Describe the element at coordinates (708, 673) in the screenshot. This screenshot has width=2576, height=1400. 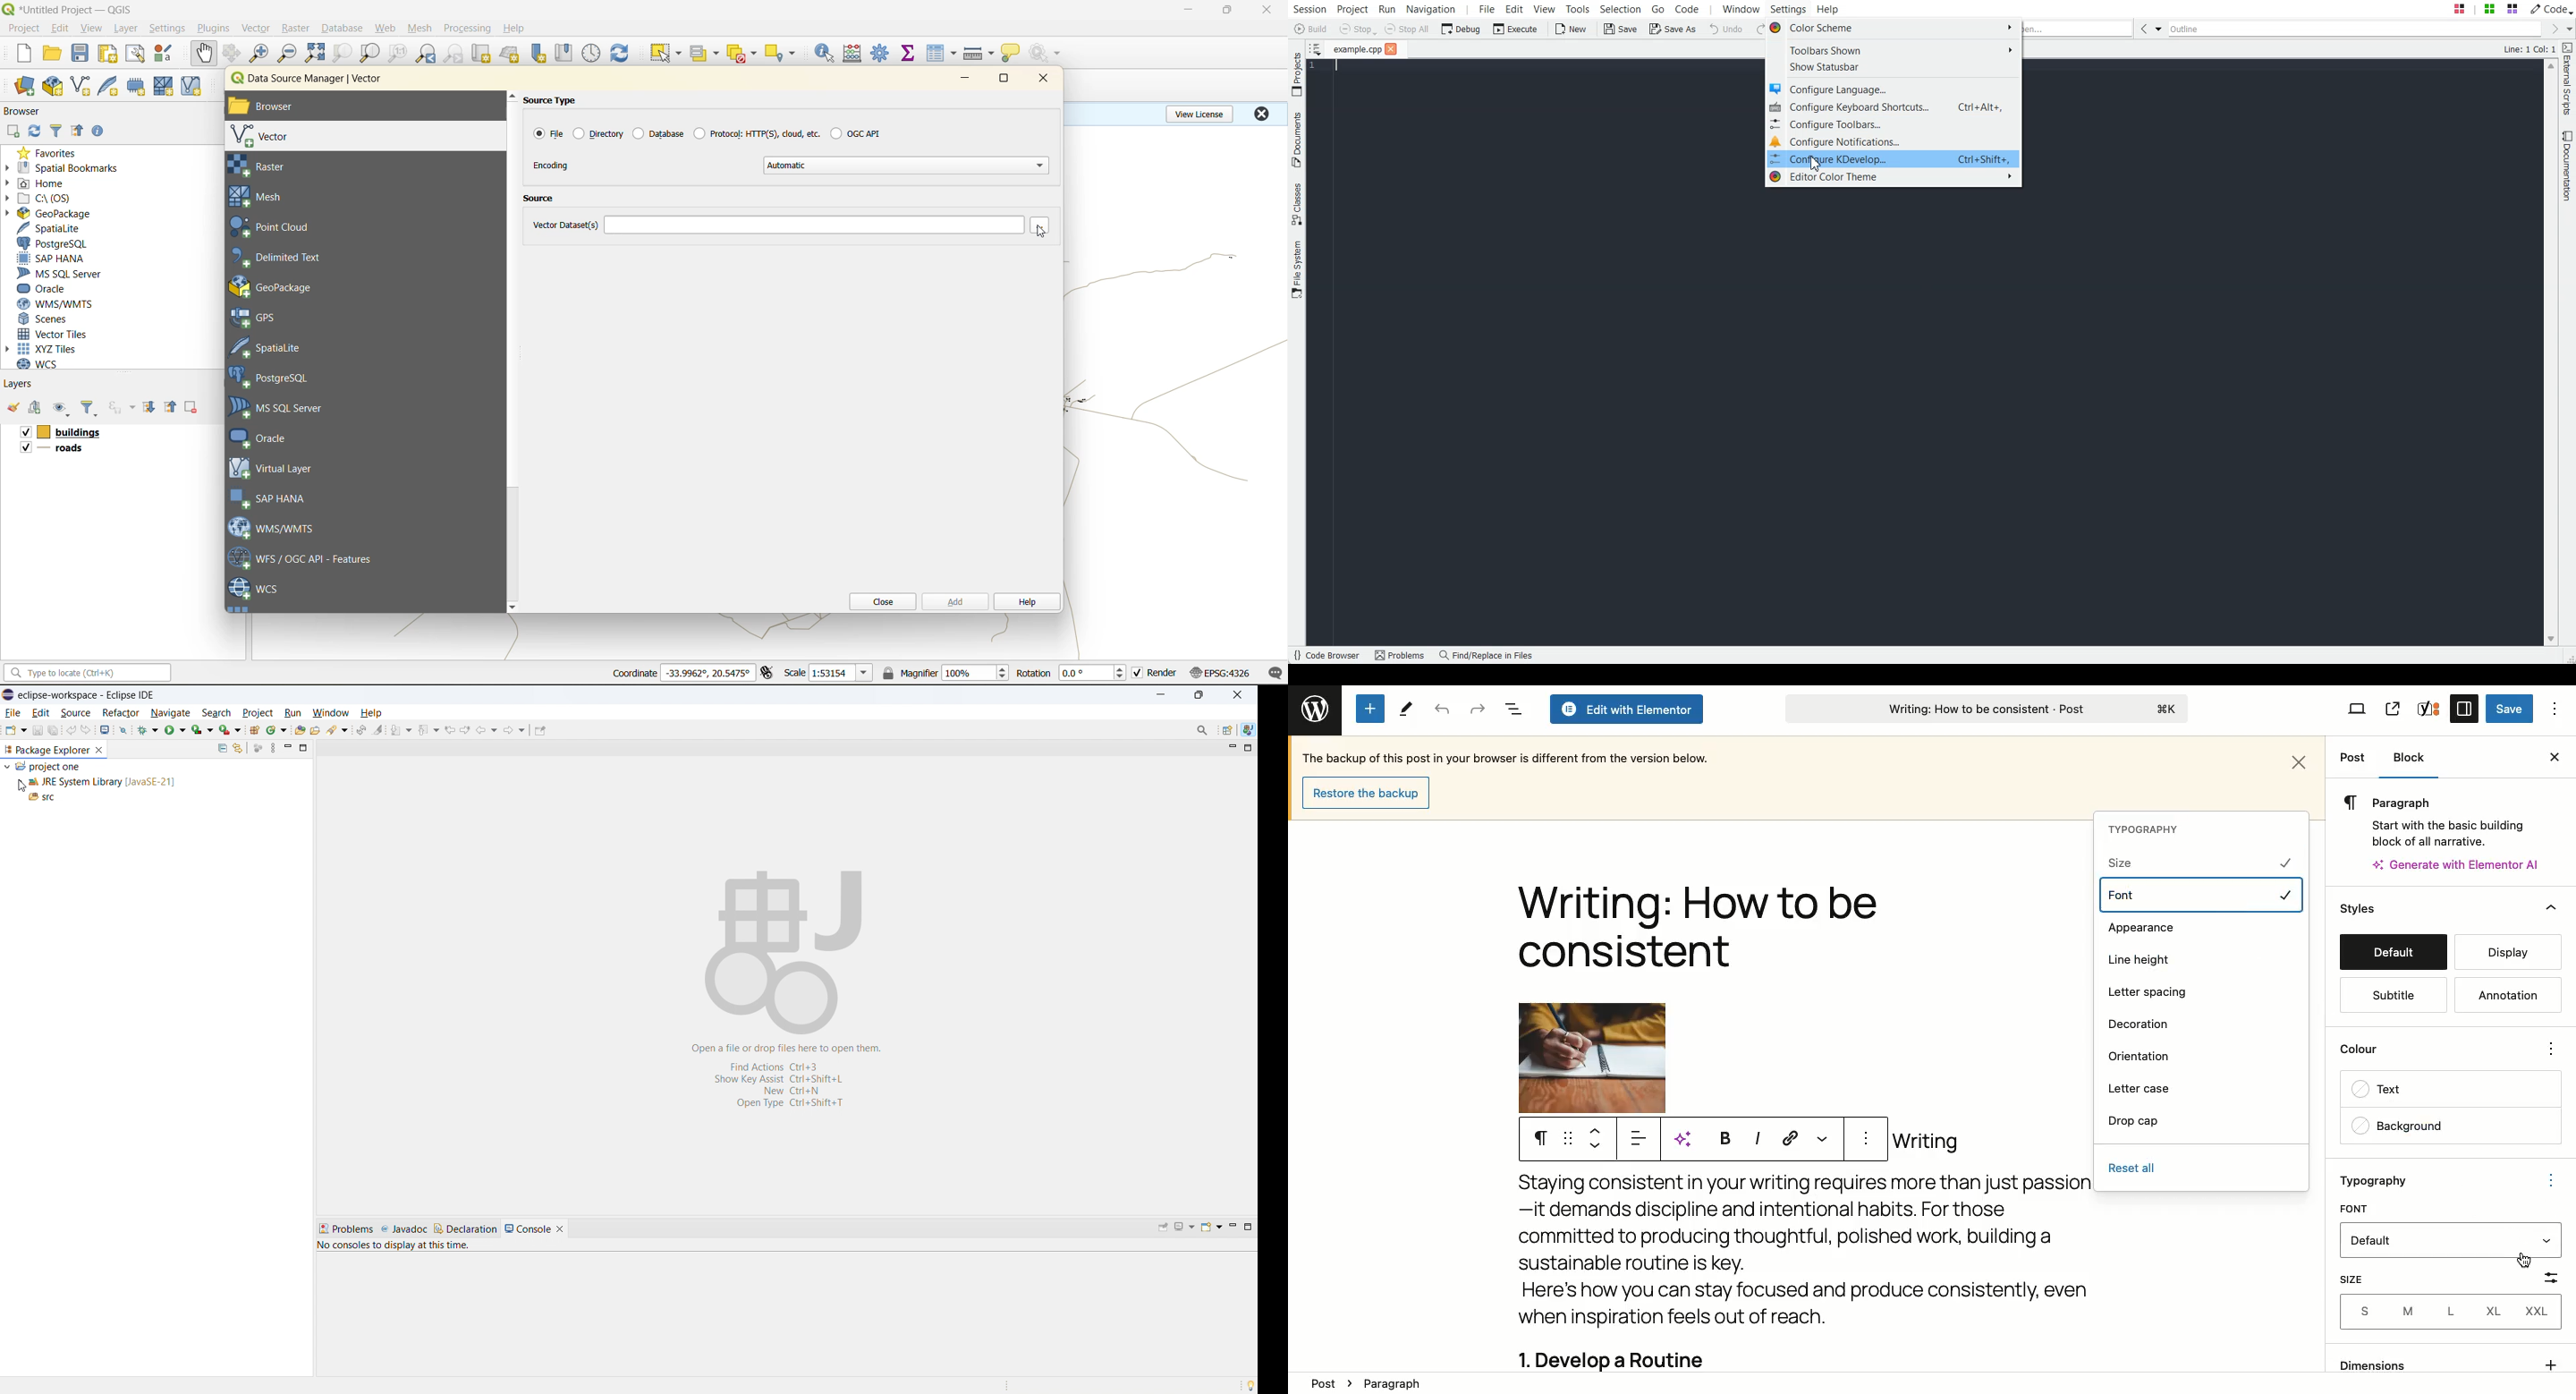
I see `coordinates` at that location.